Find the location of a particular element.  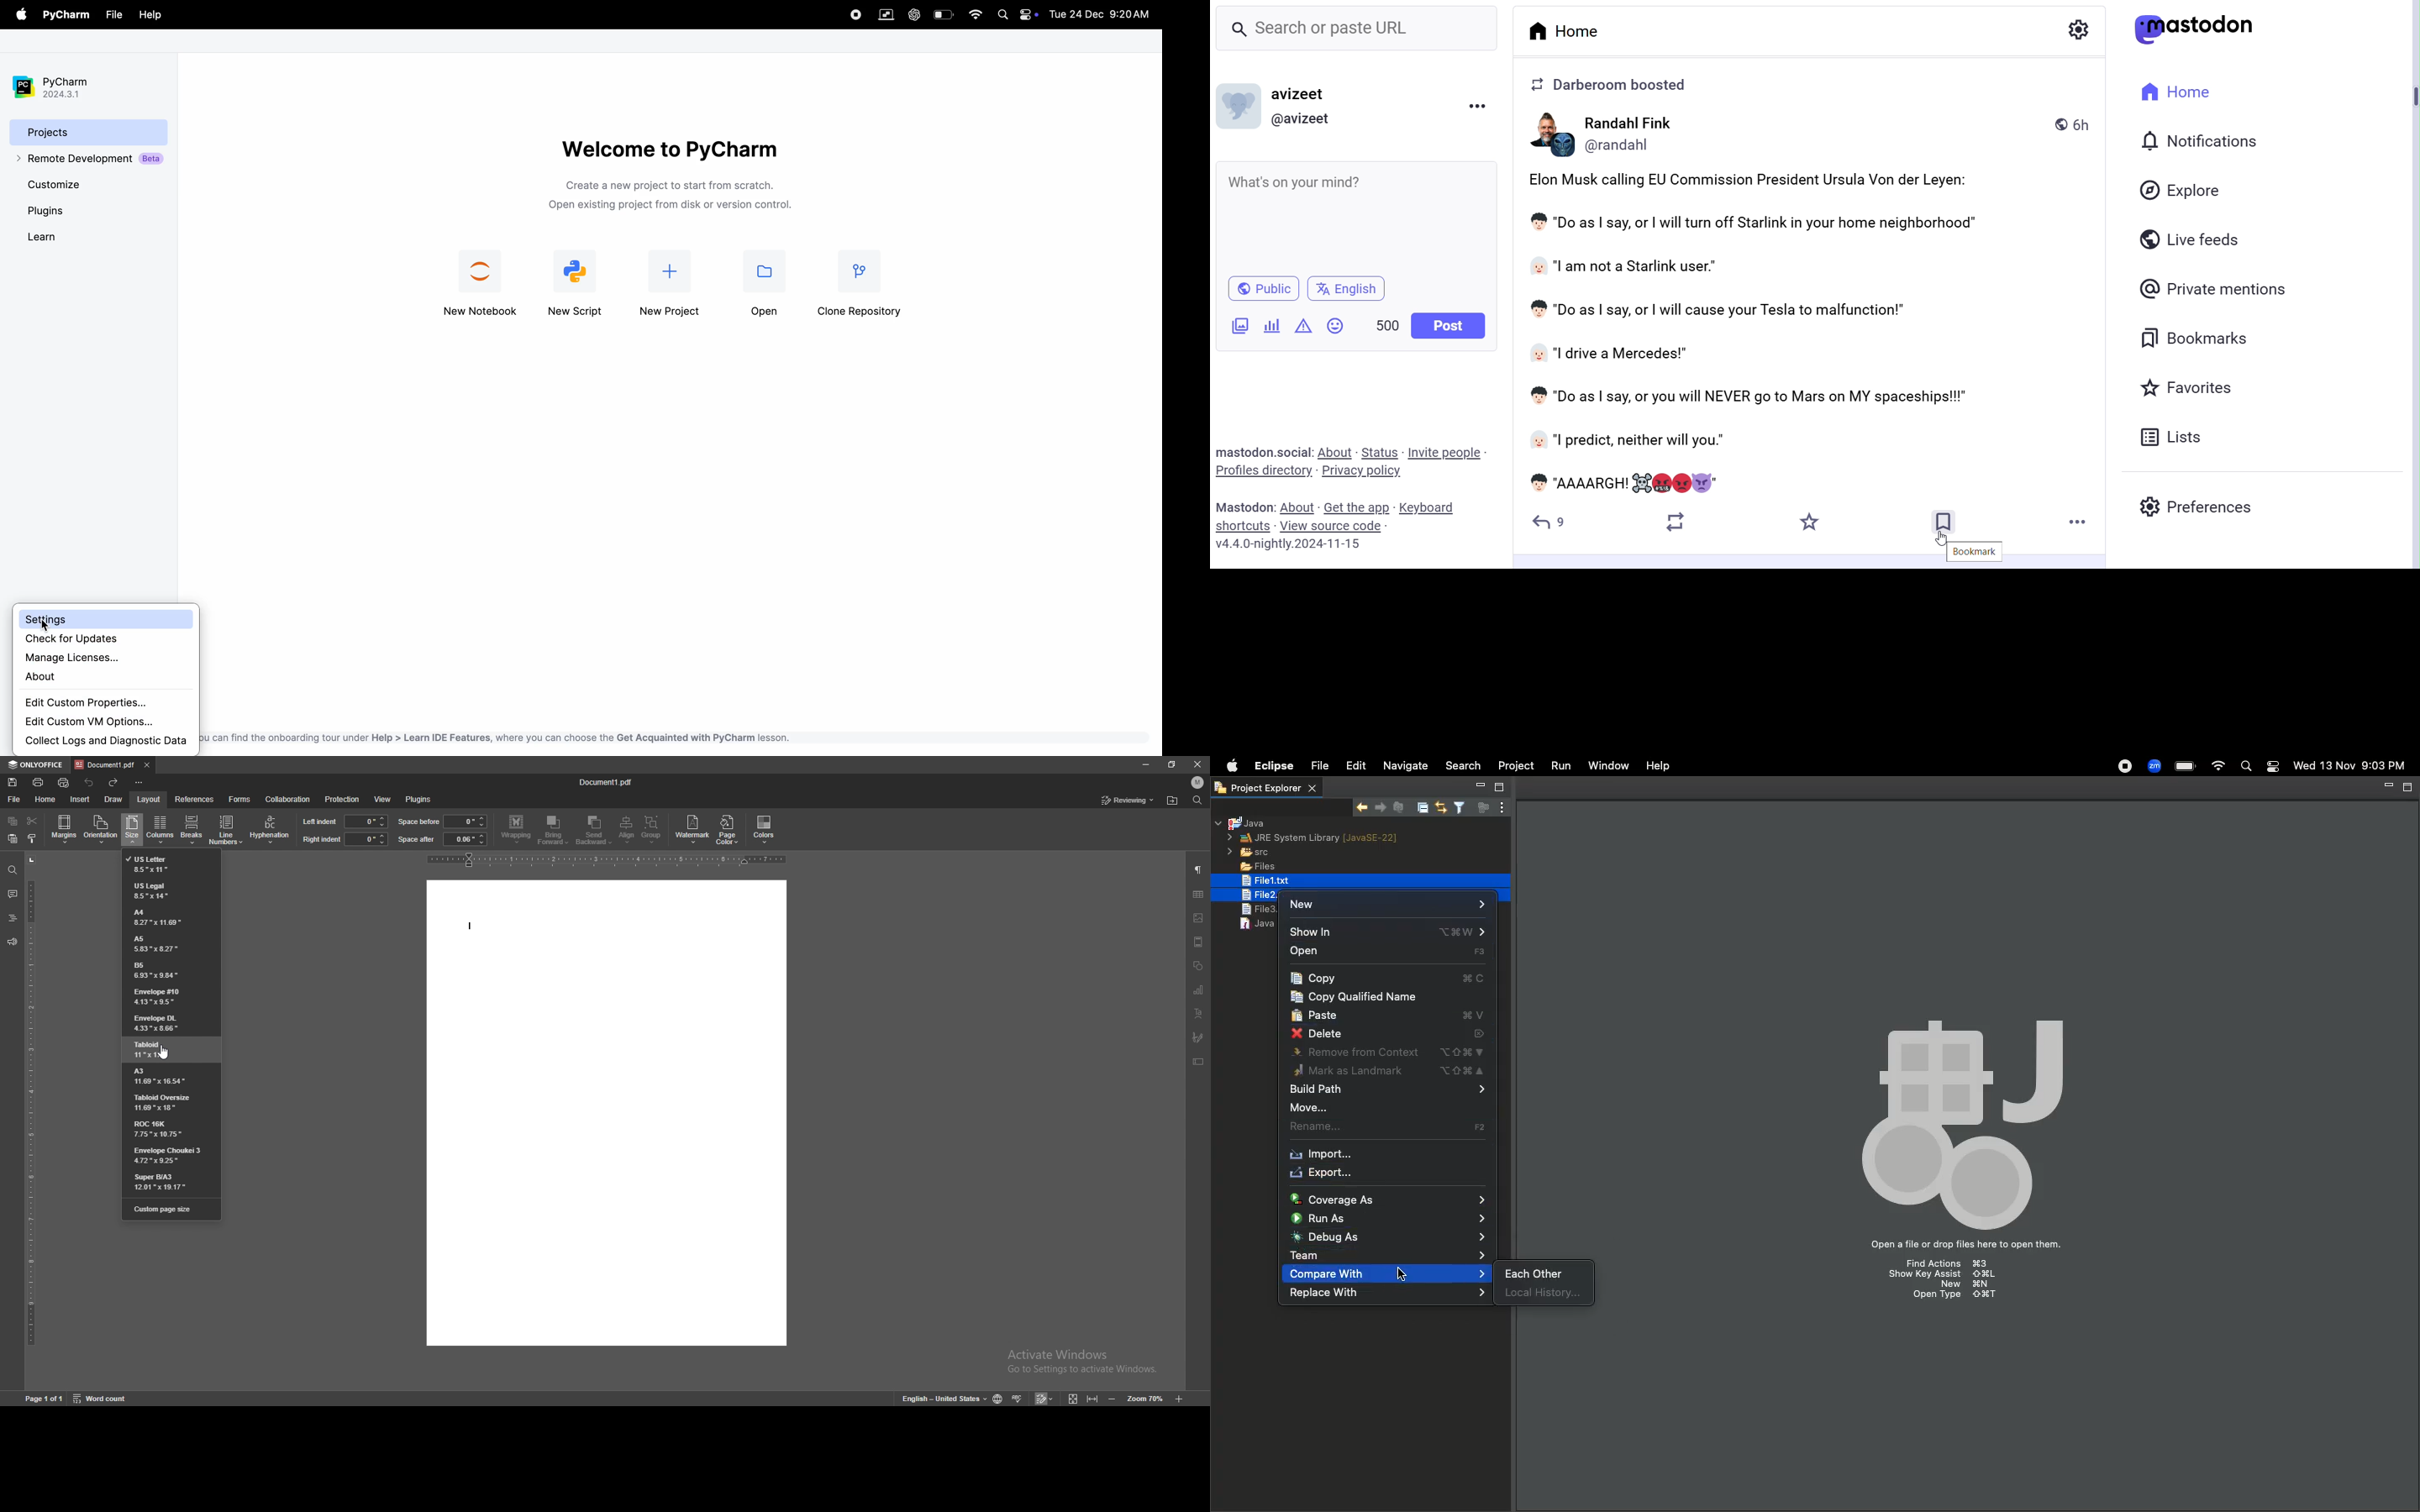

size is located at coordinates (132, 830).